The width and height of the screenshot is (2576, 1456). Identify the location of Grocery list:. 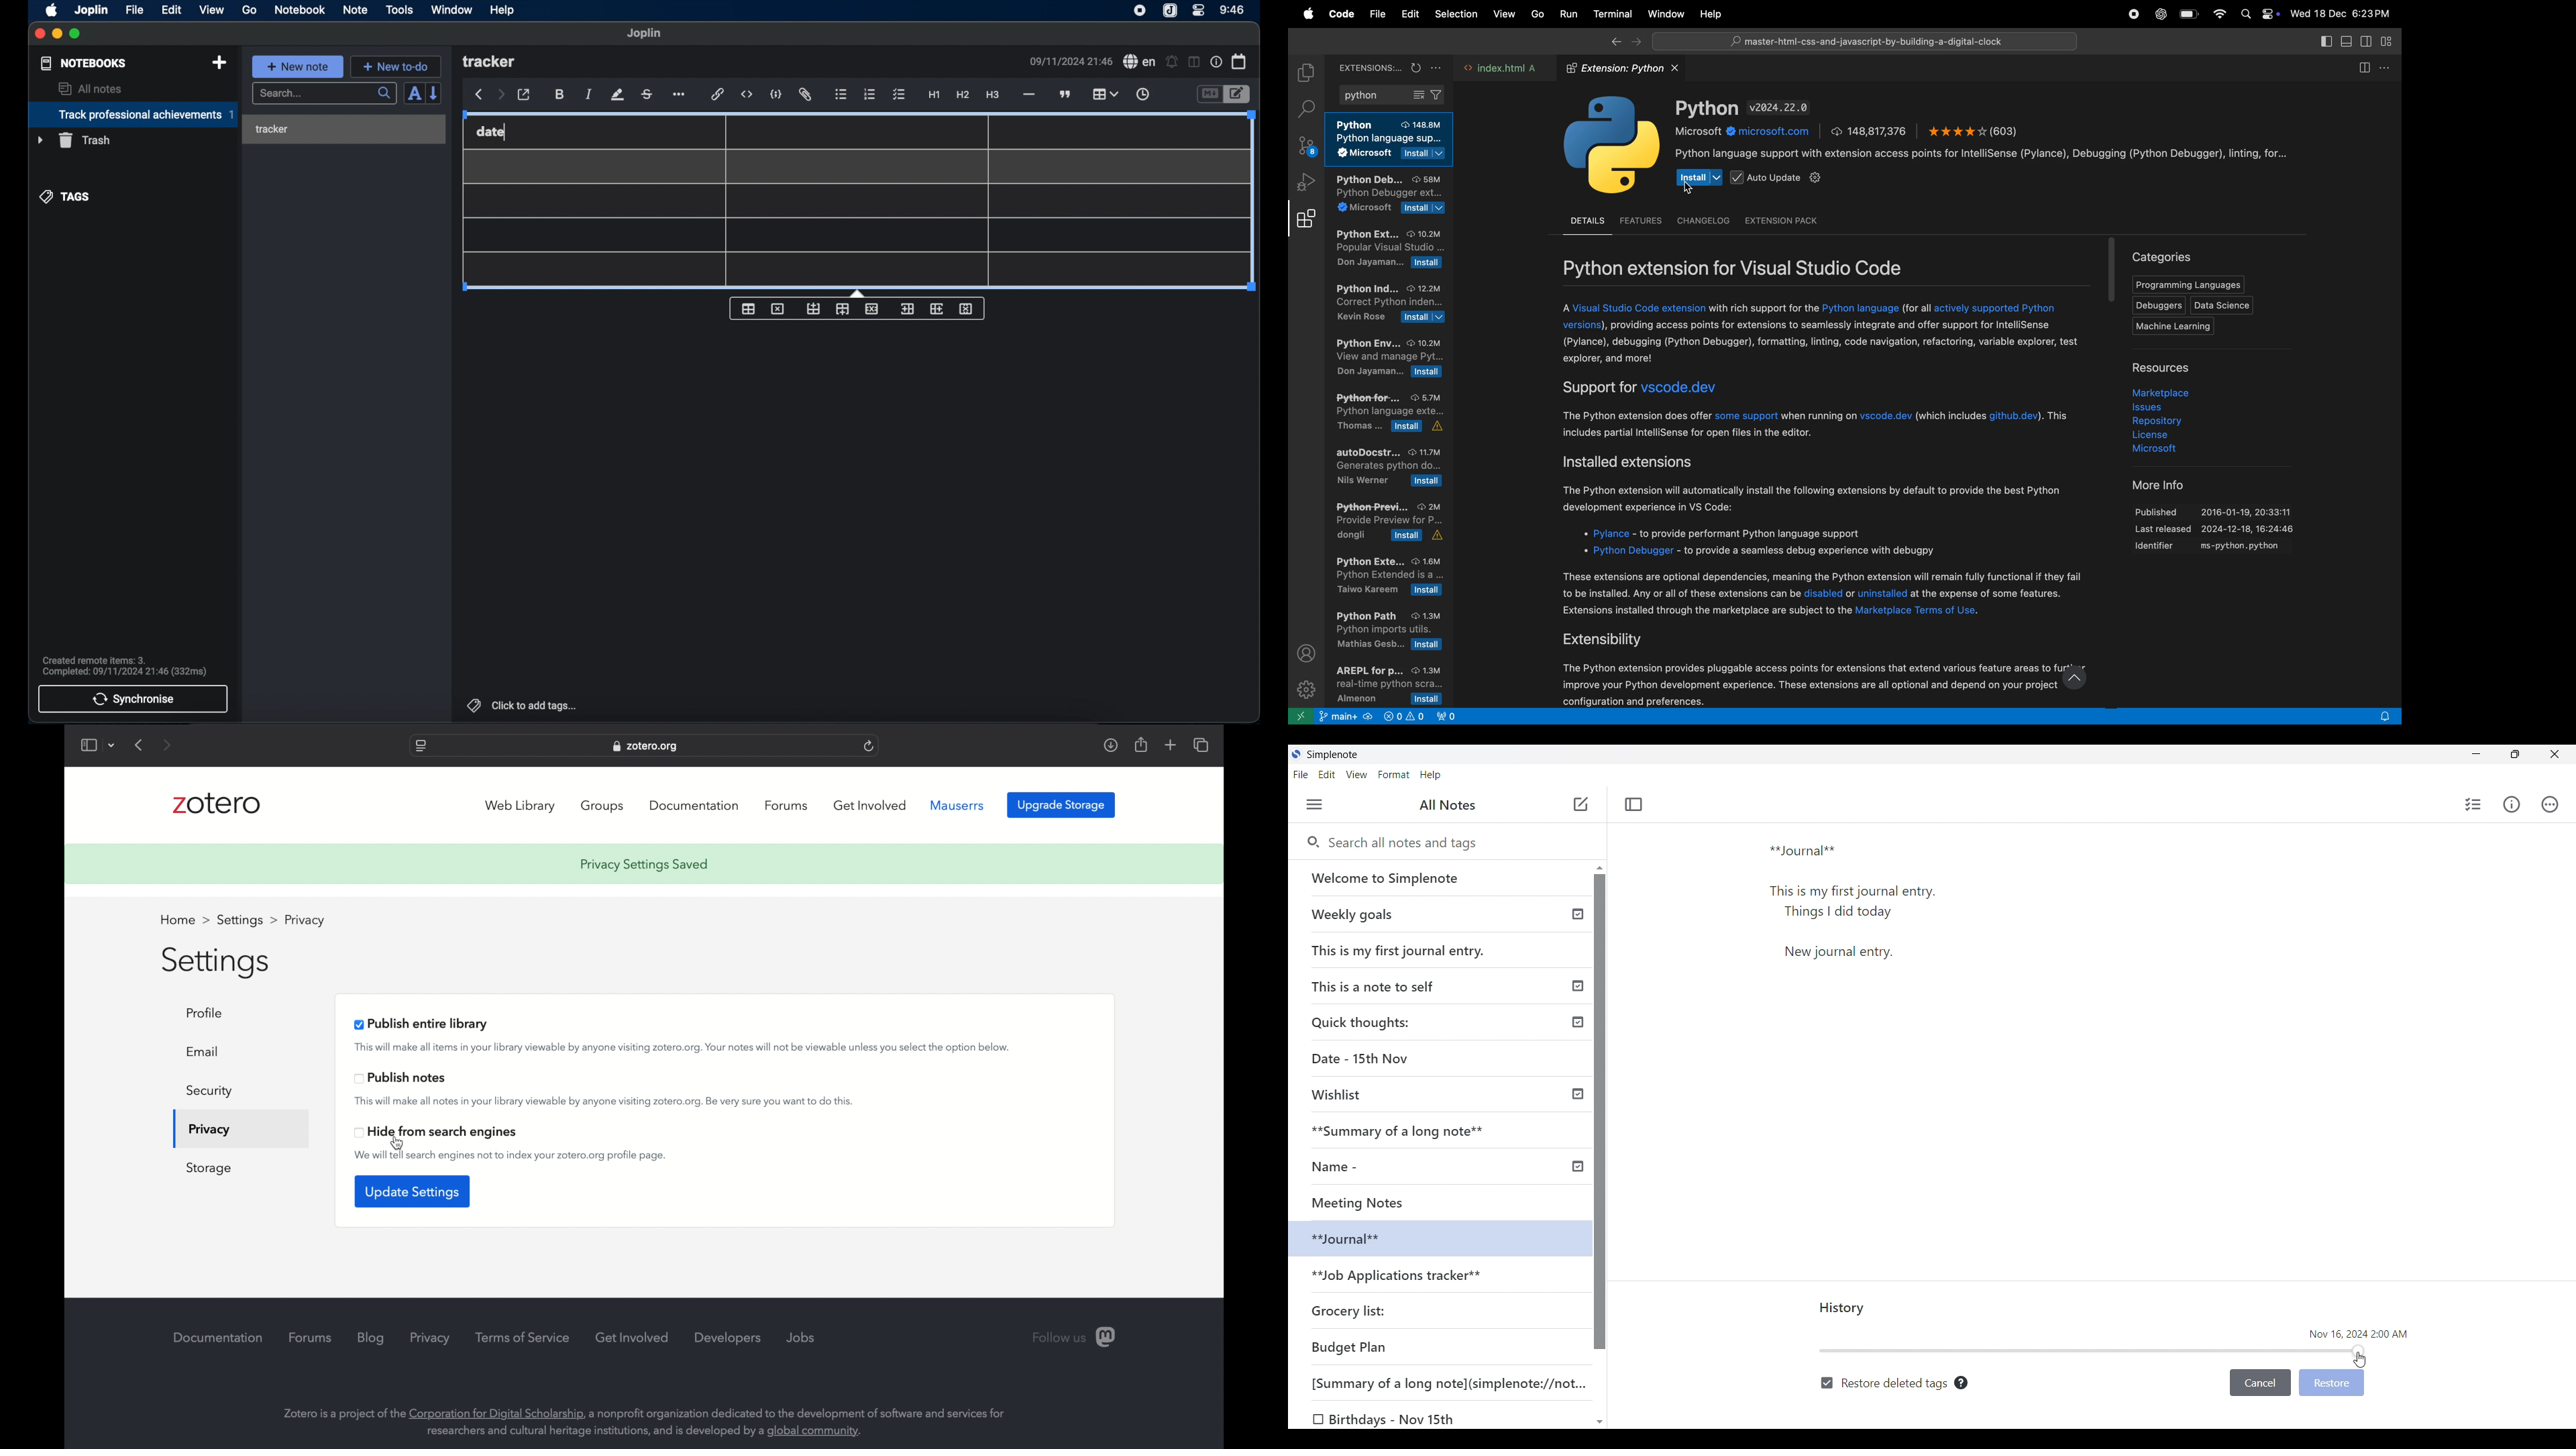
(1351, 1309).